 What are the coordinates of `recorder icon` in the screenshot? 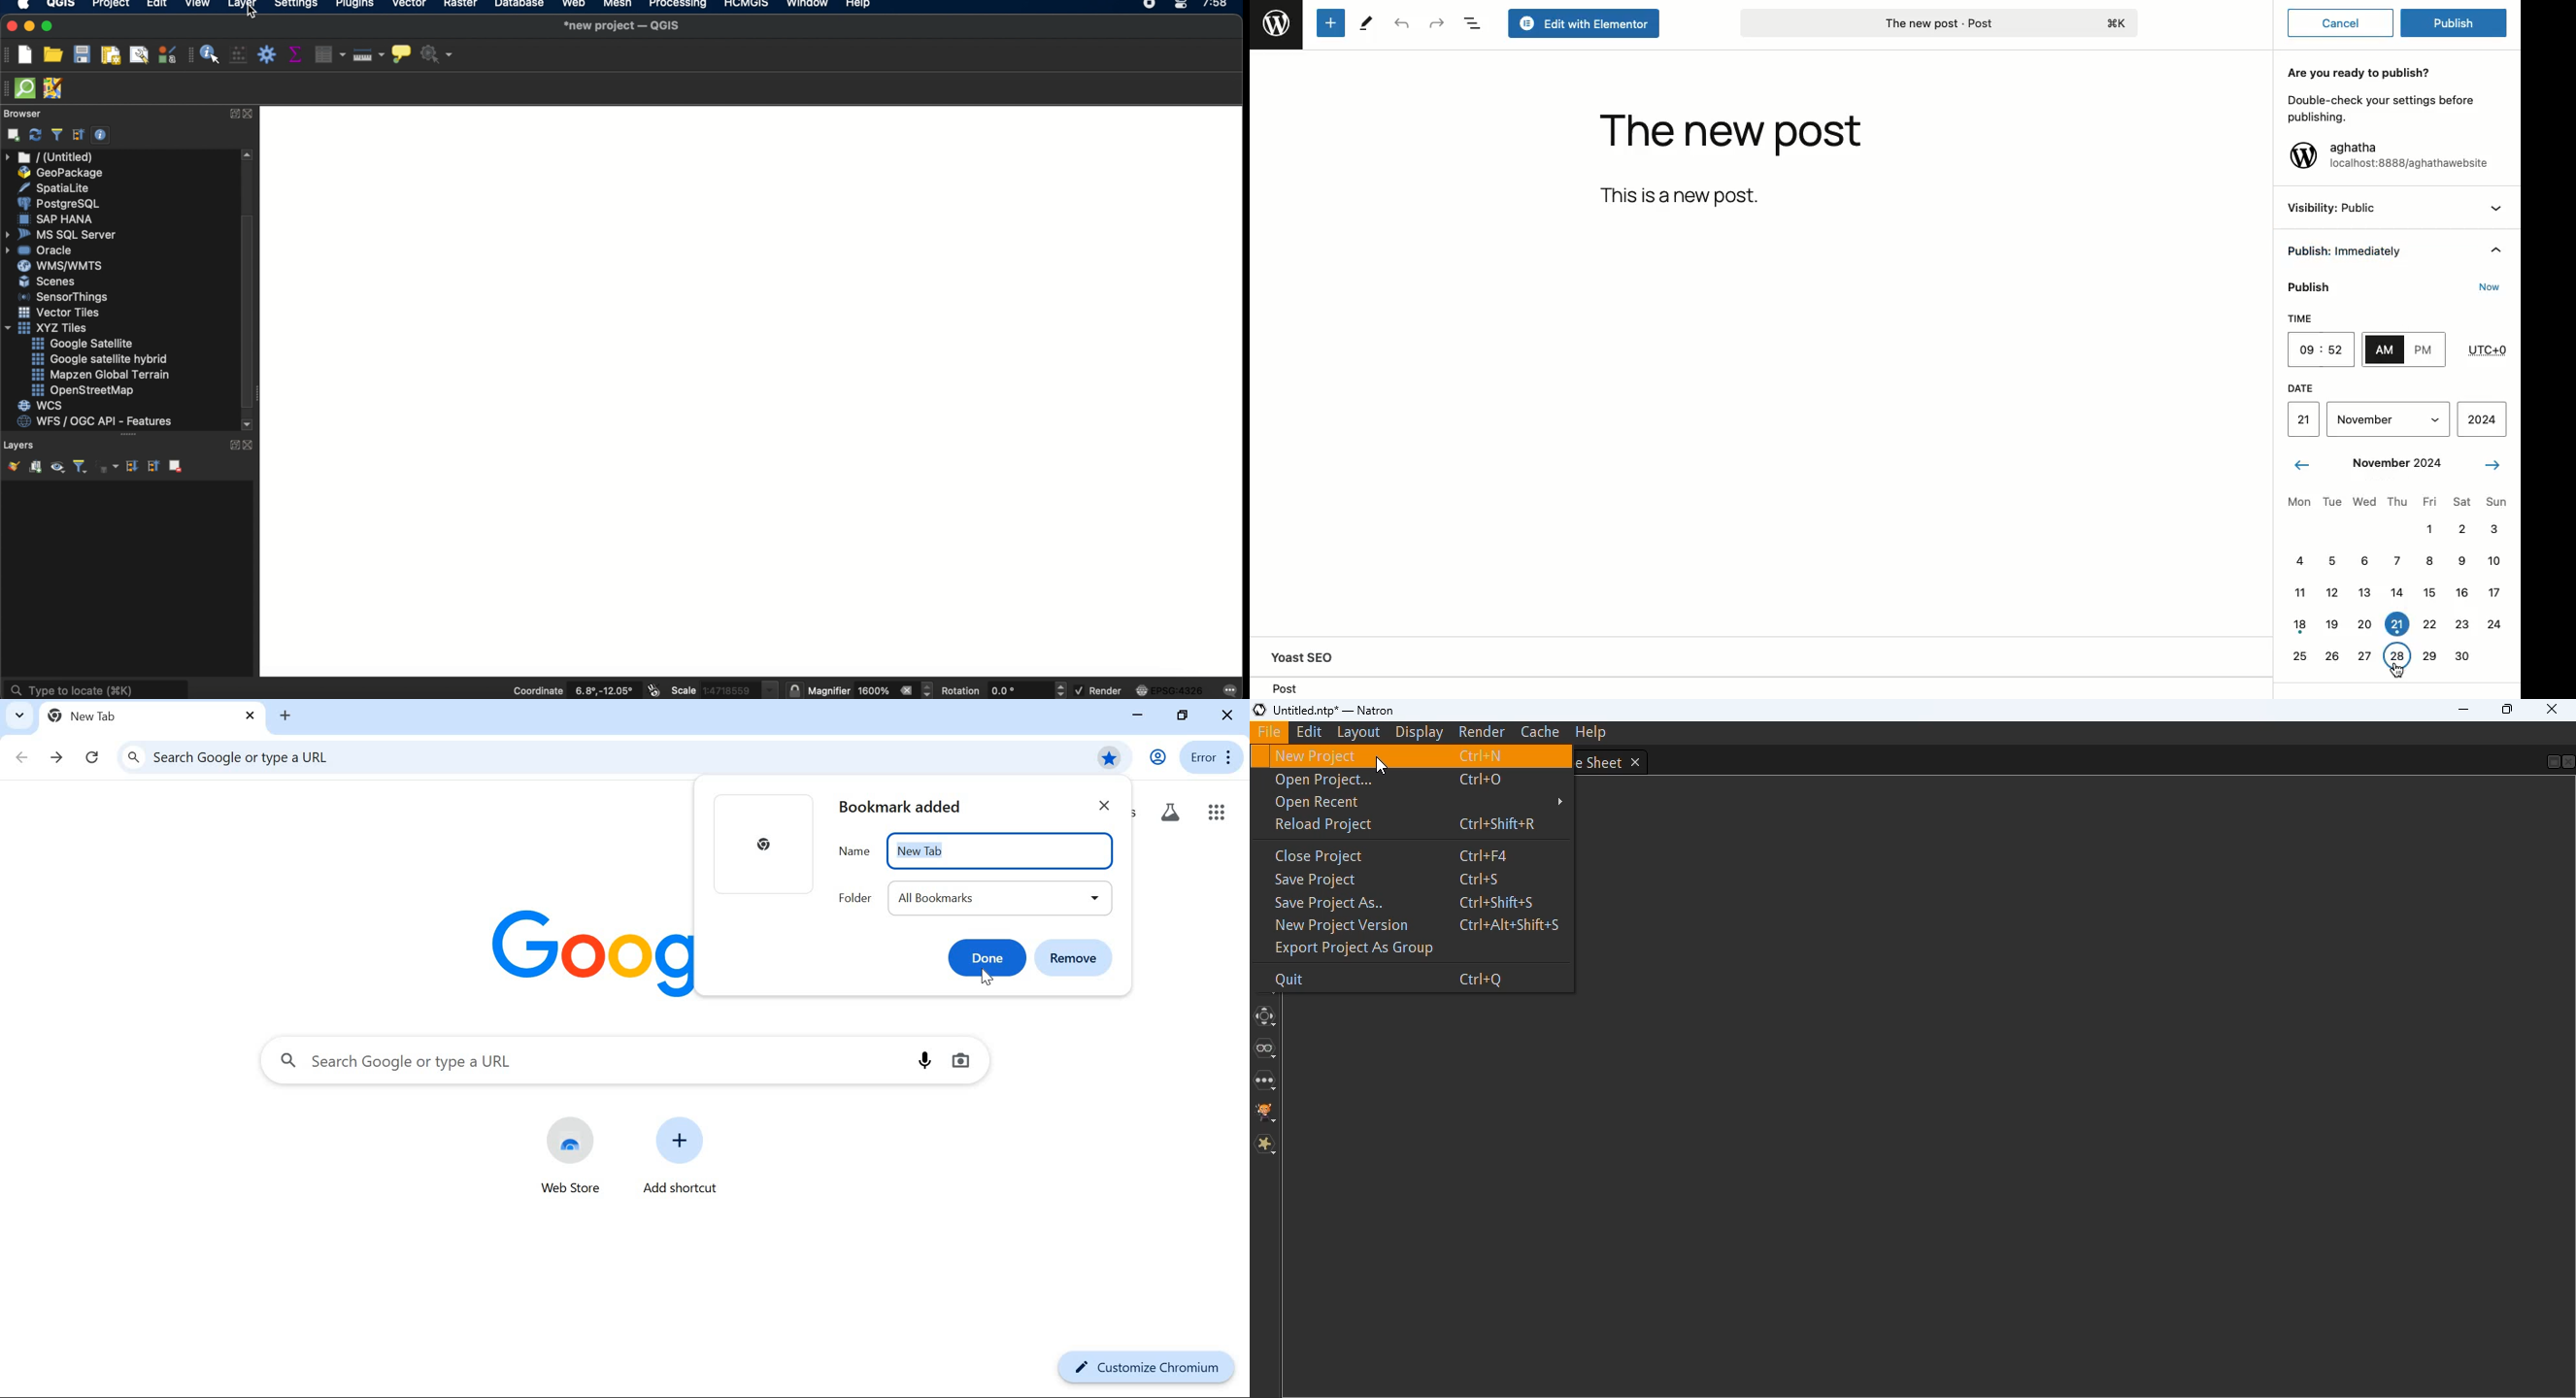 It's located at (1151, 5).